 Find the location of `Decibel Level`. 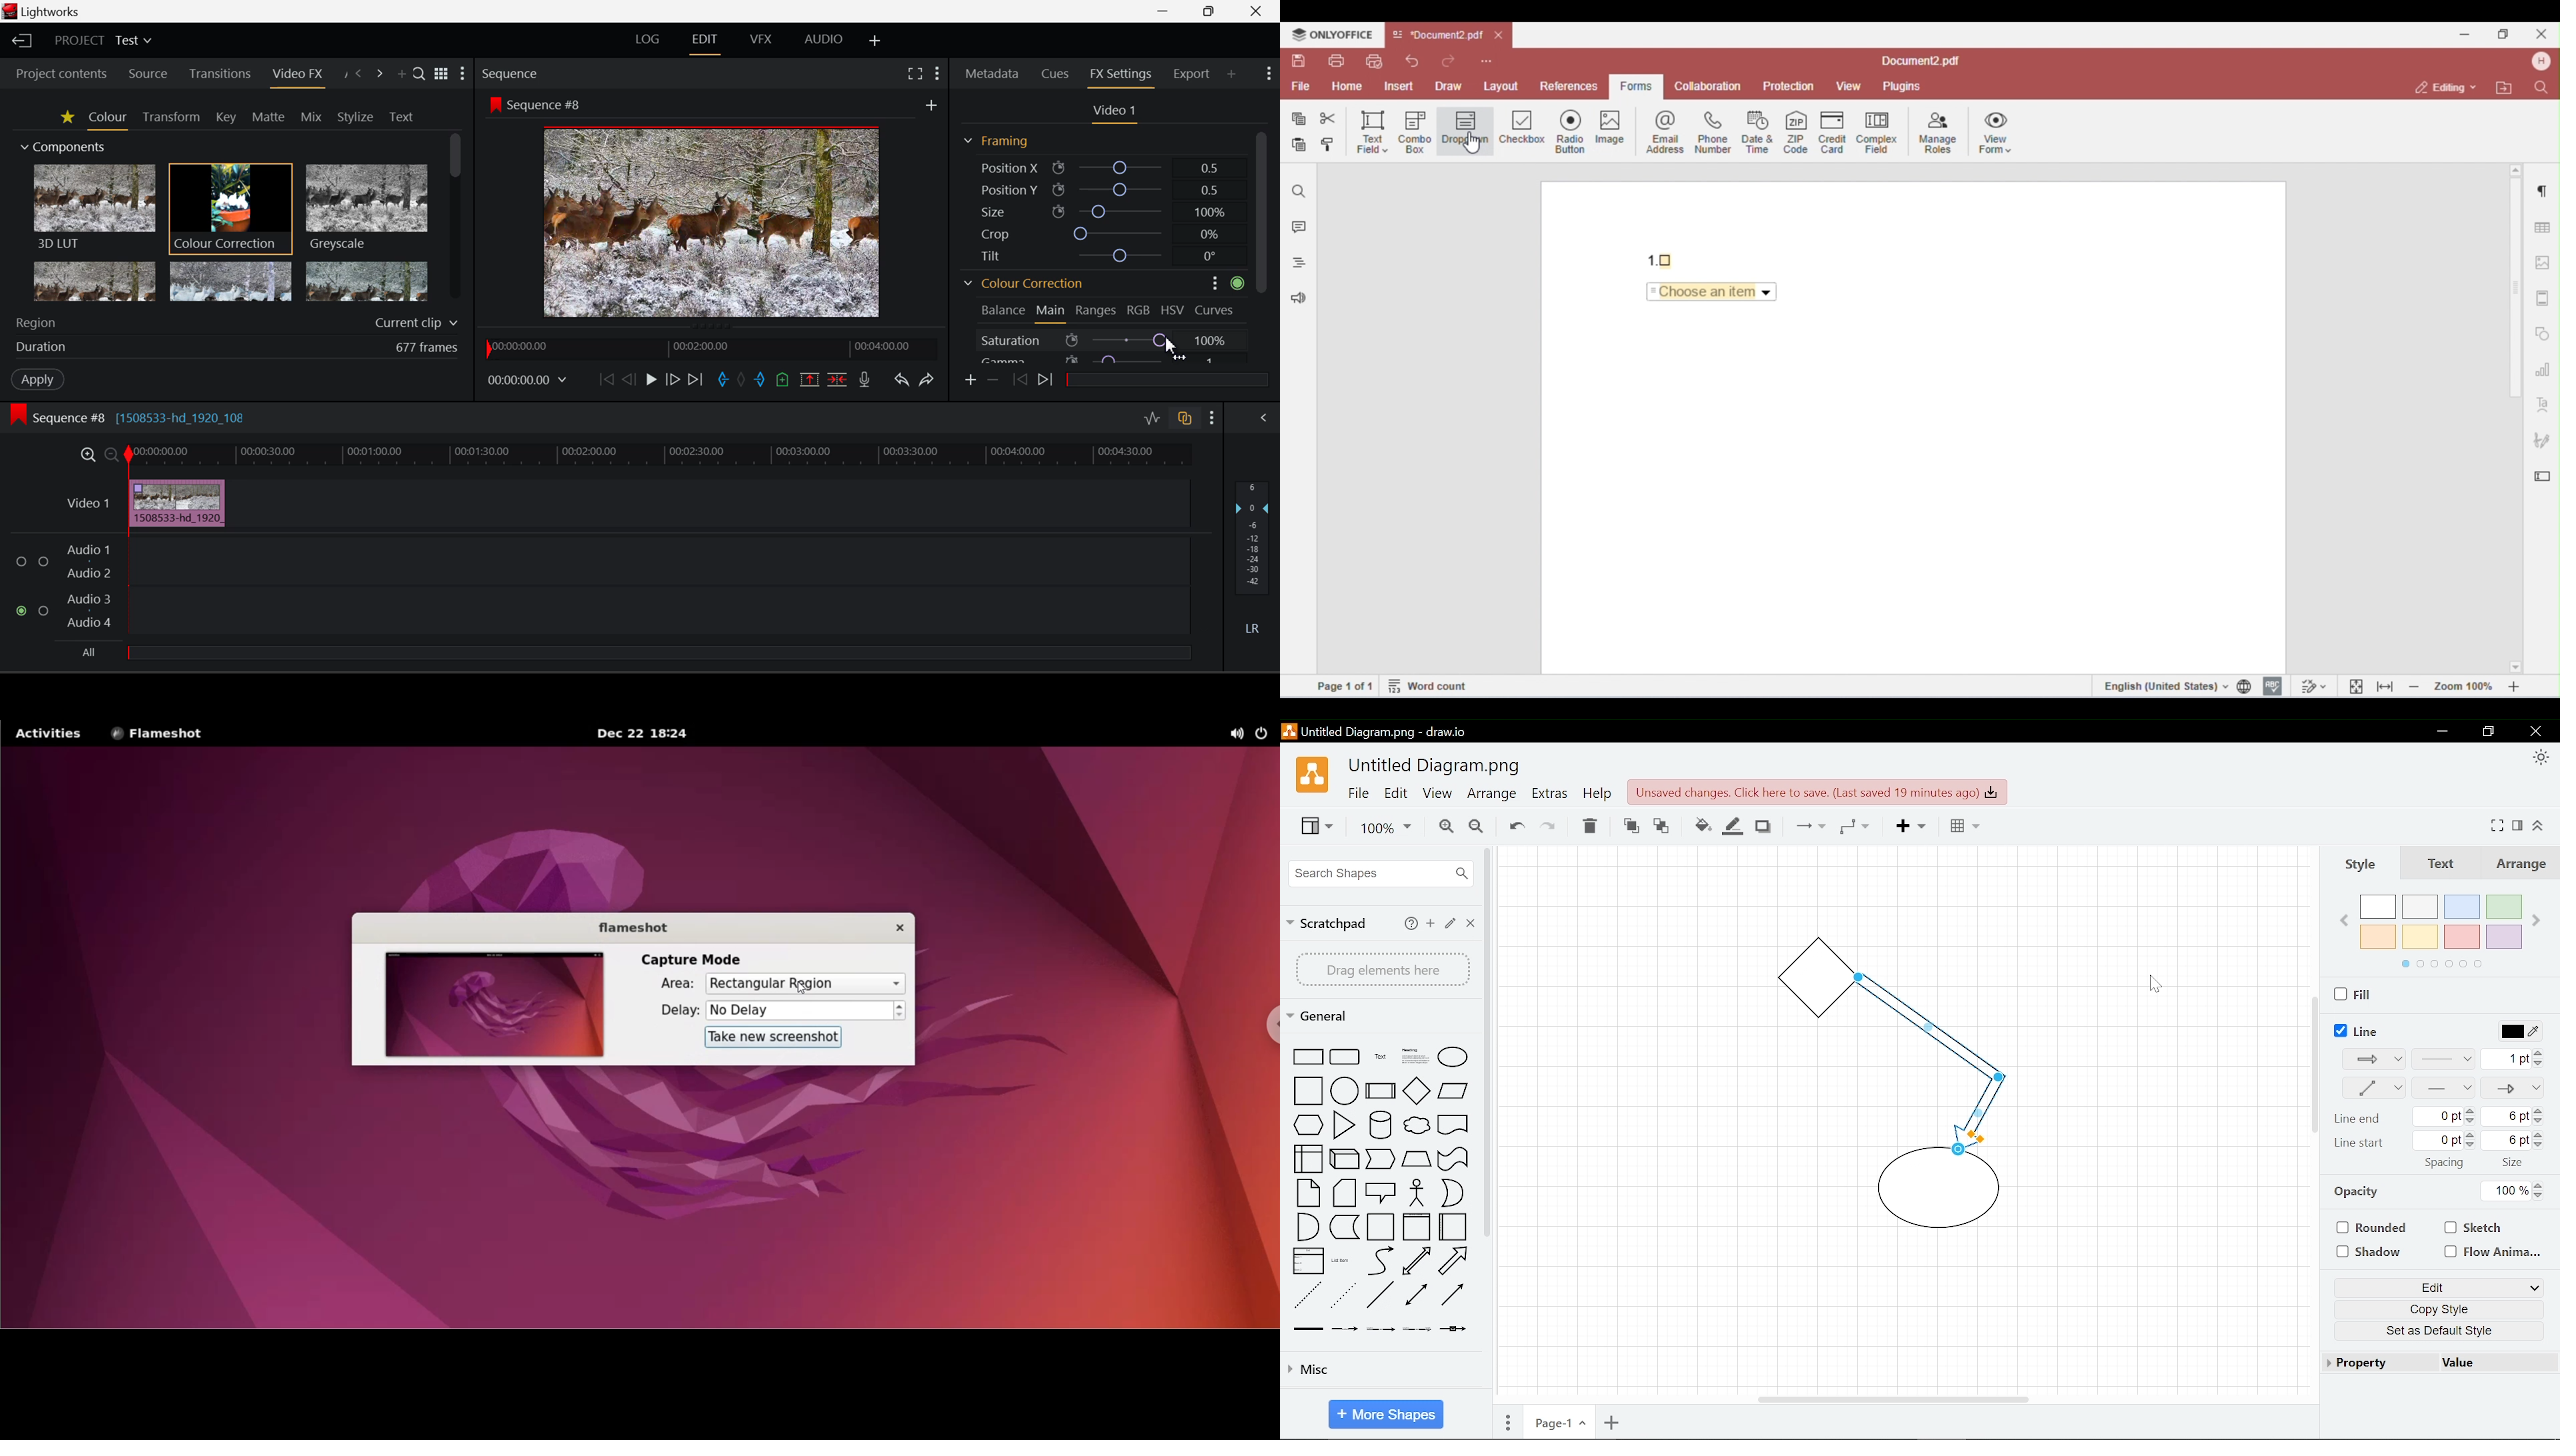

Decibel Level is located at coordinates (1256, 561).